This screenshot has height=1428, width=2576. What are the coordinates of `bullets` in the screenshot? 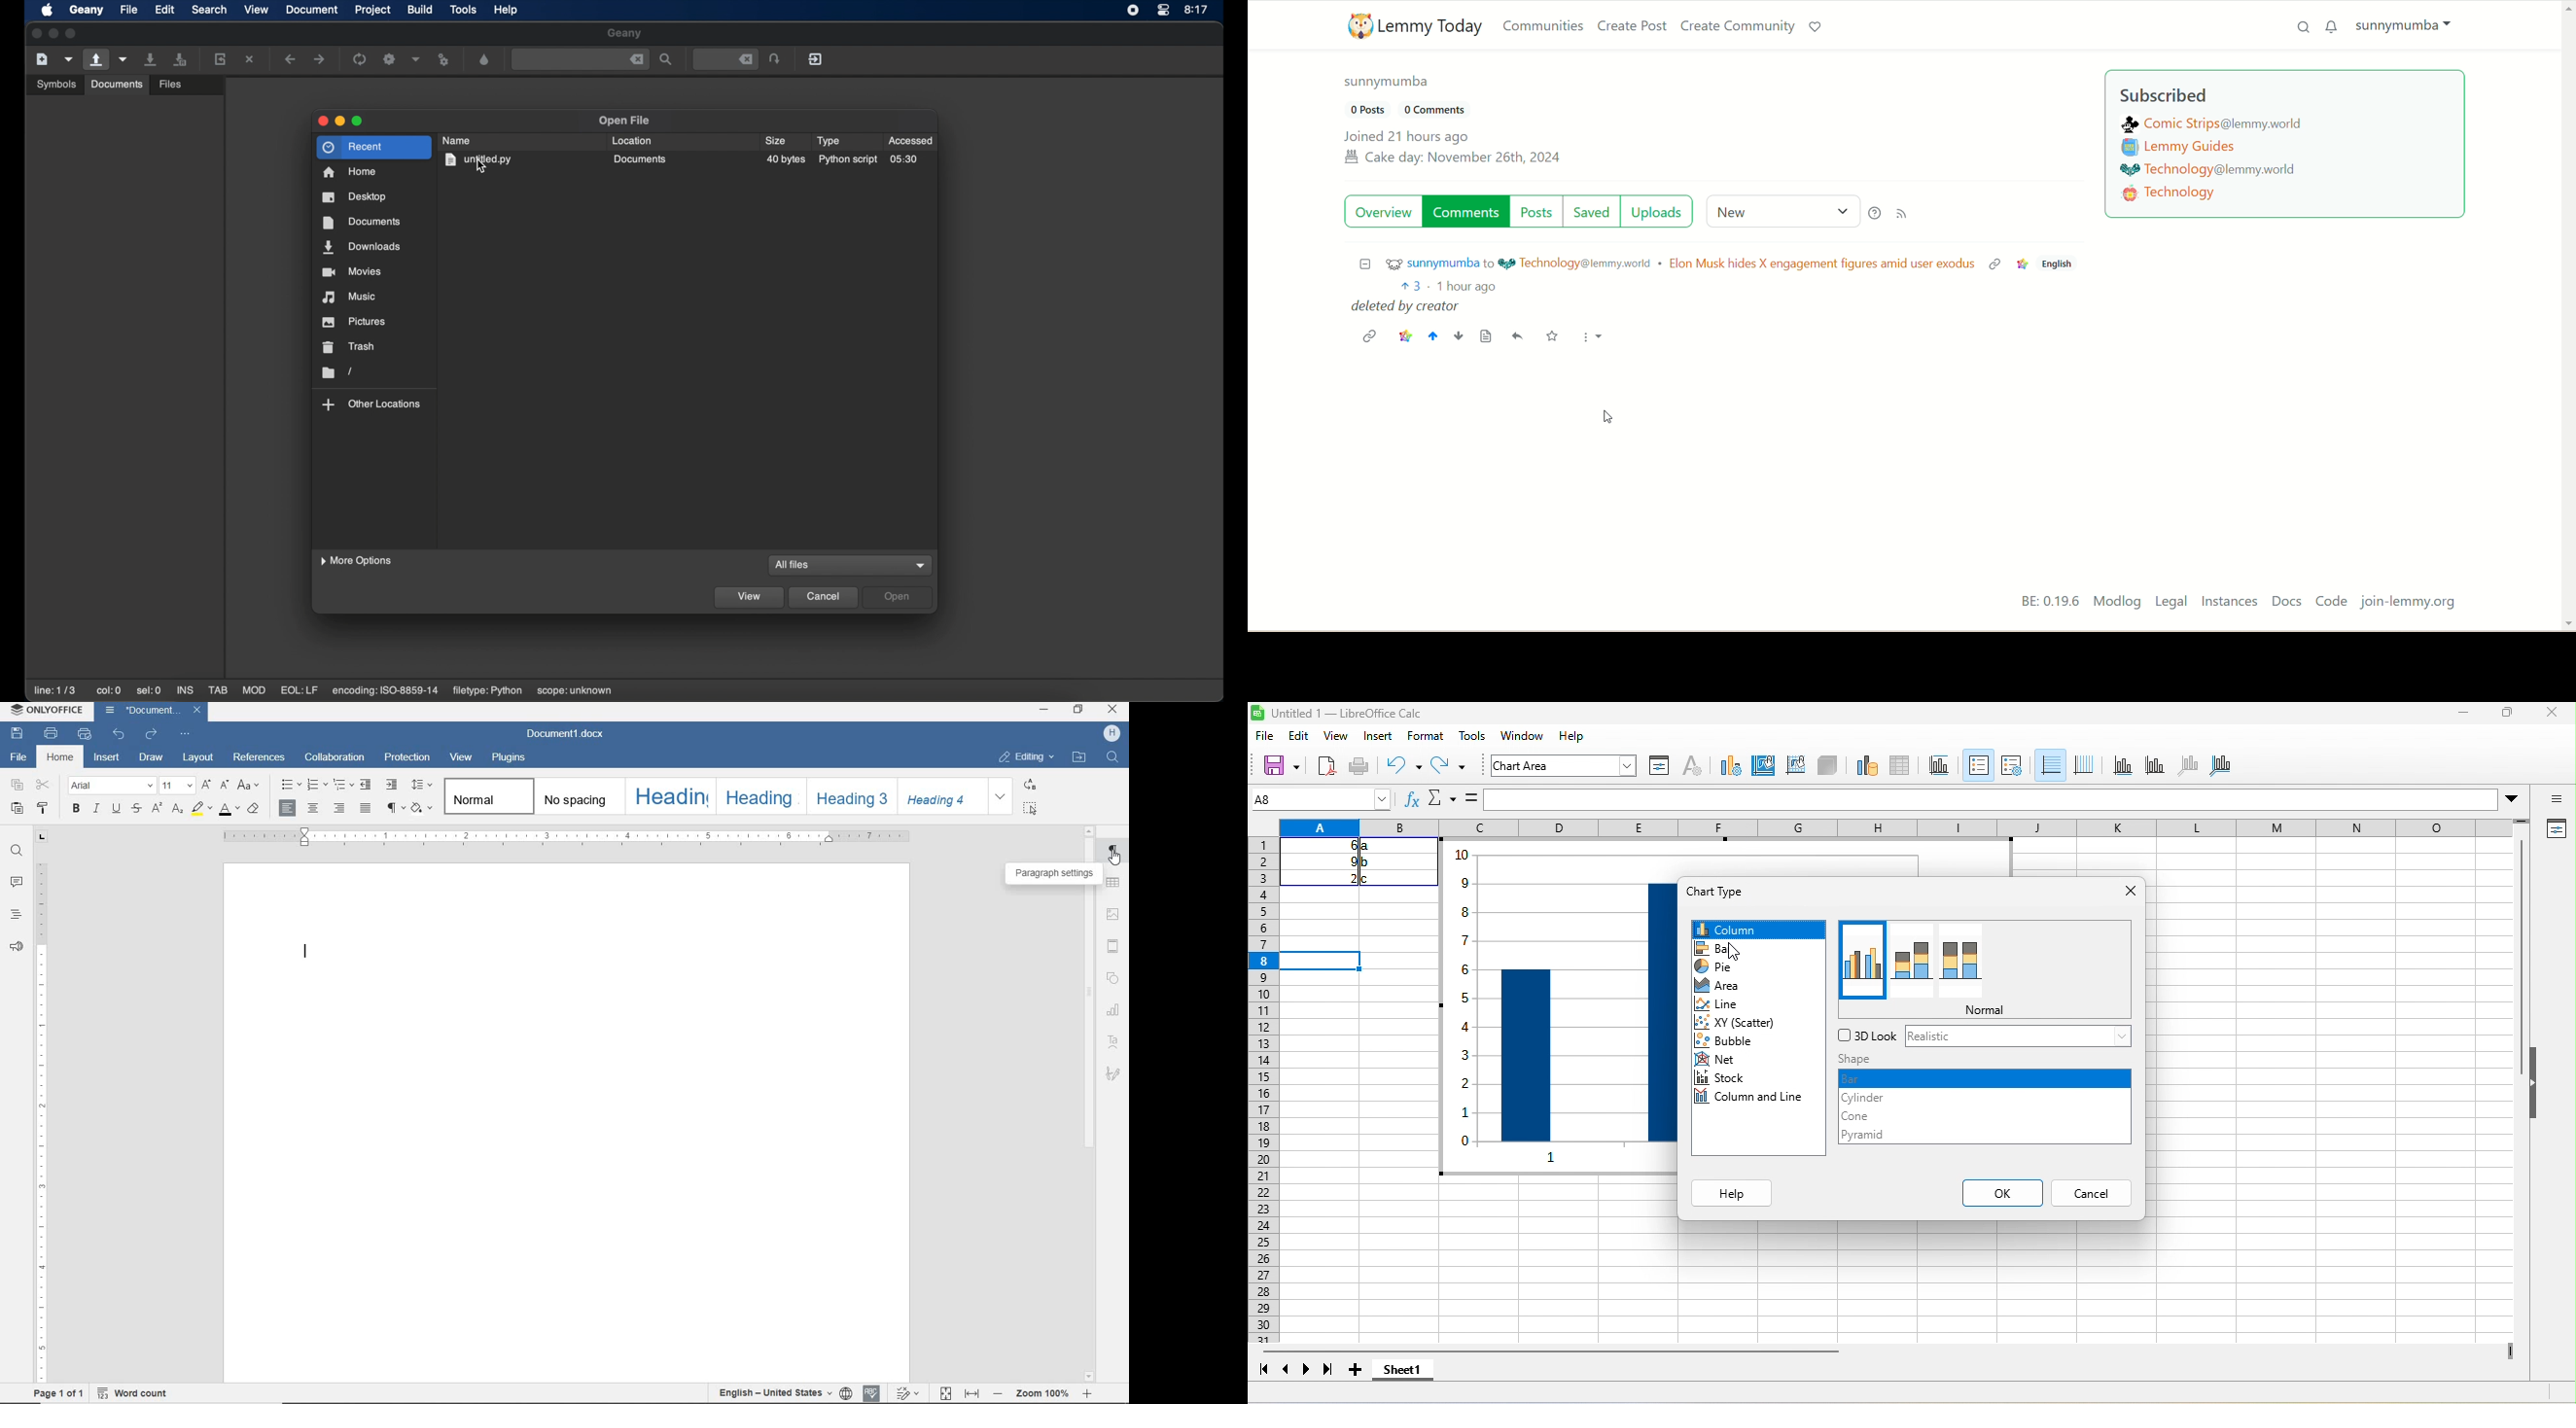 It's located at (292, 786).